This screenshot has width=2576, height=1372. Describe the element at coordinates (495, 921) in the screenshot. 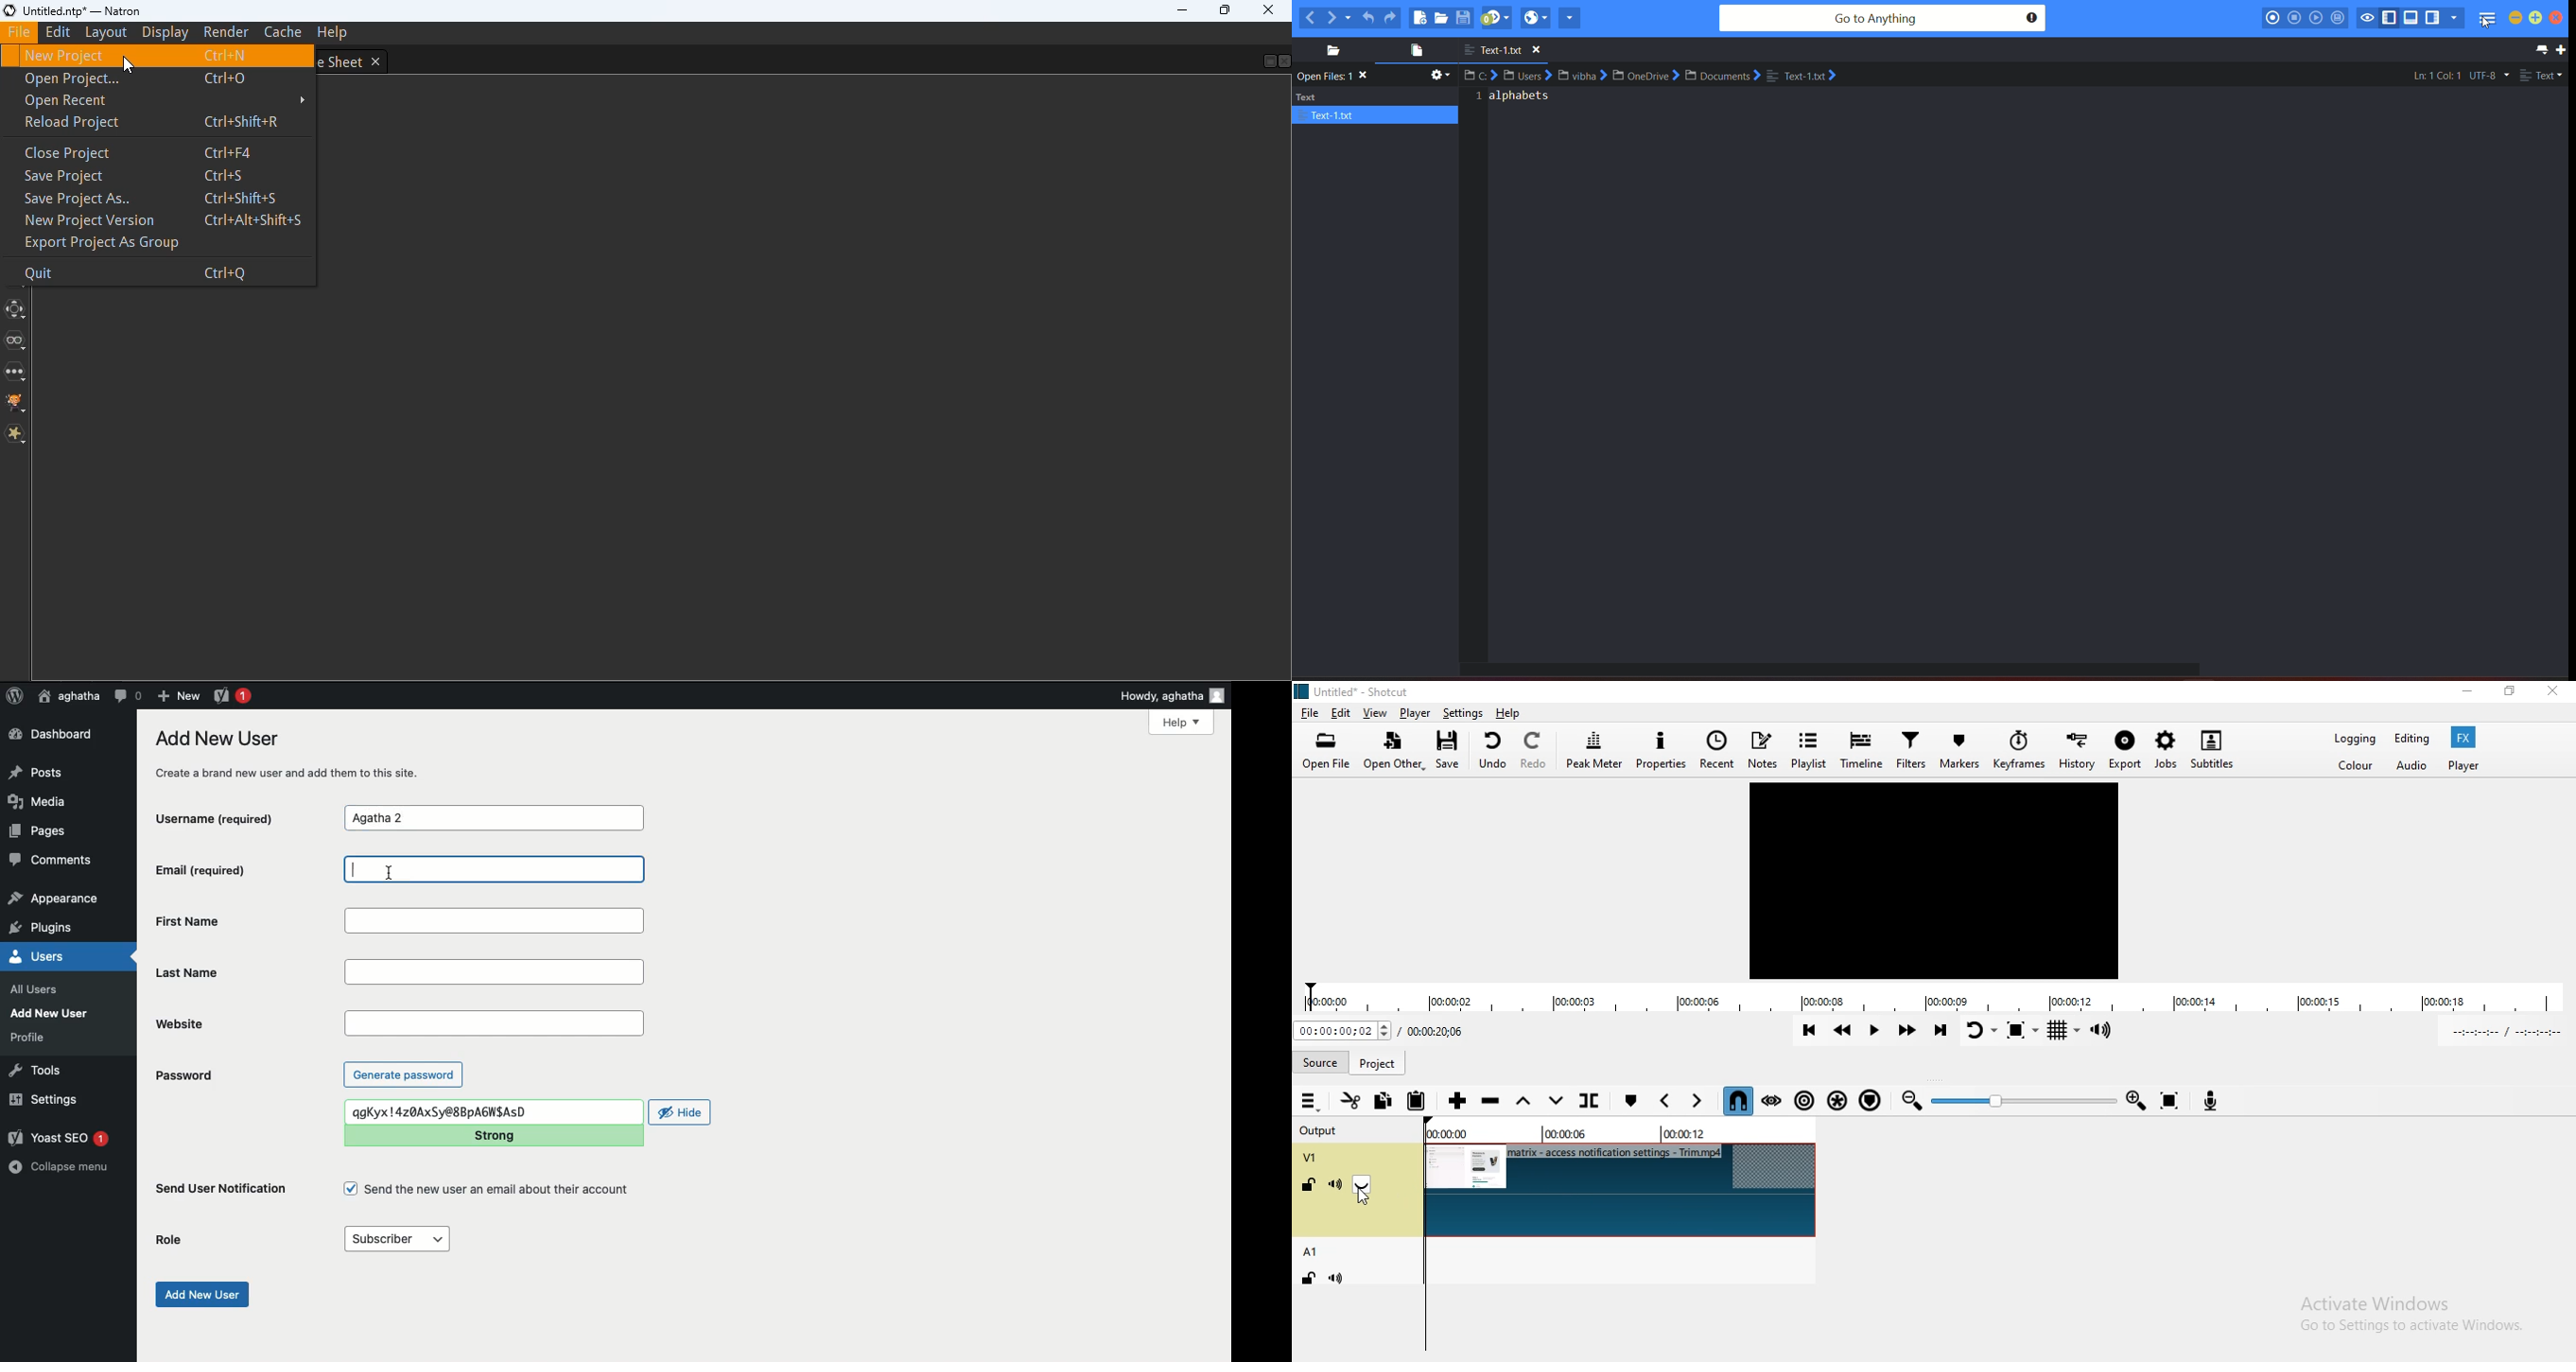

I see `First name` at that location.